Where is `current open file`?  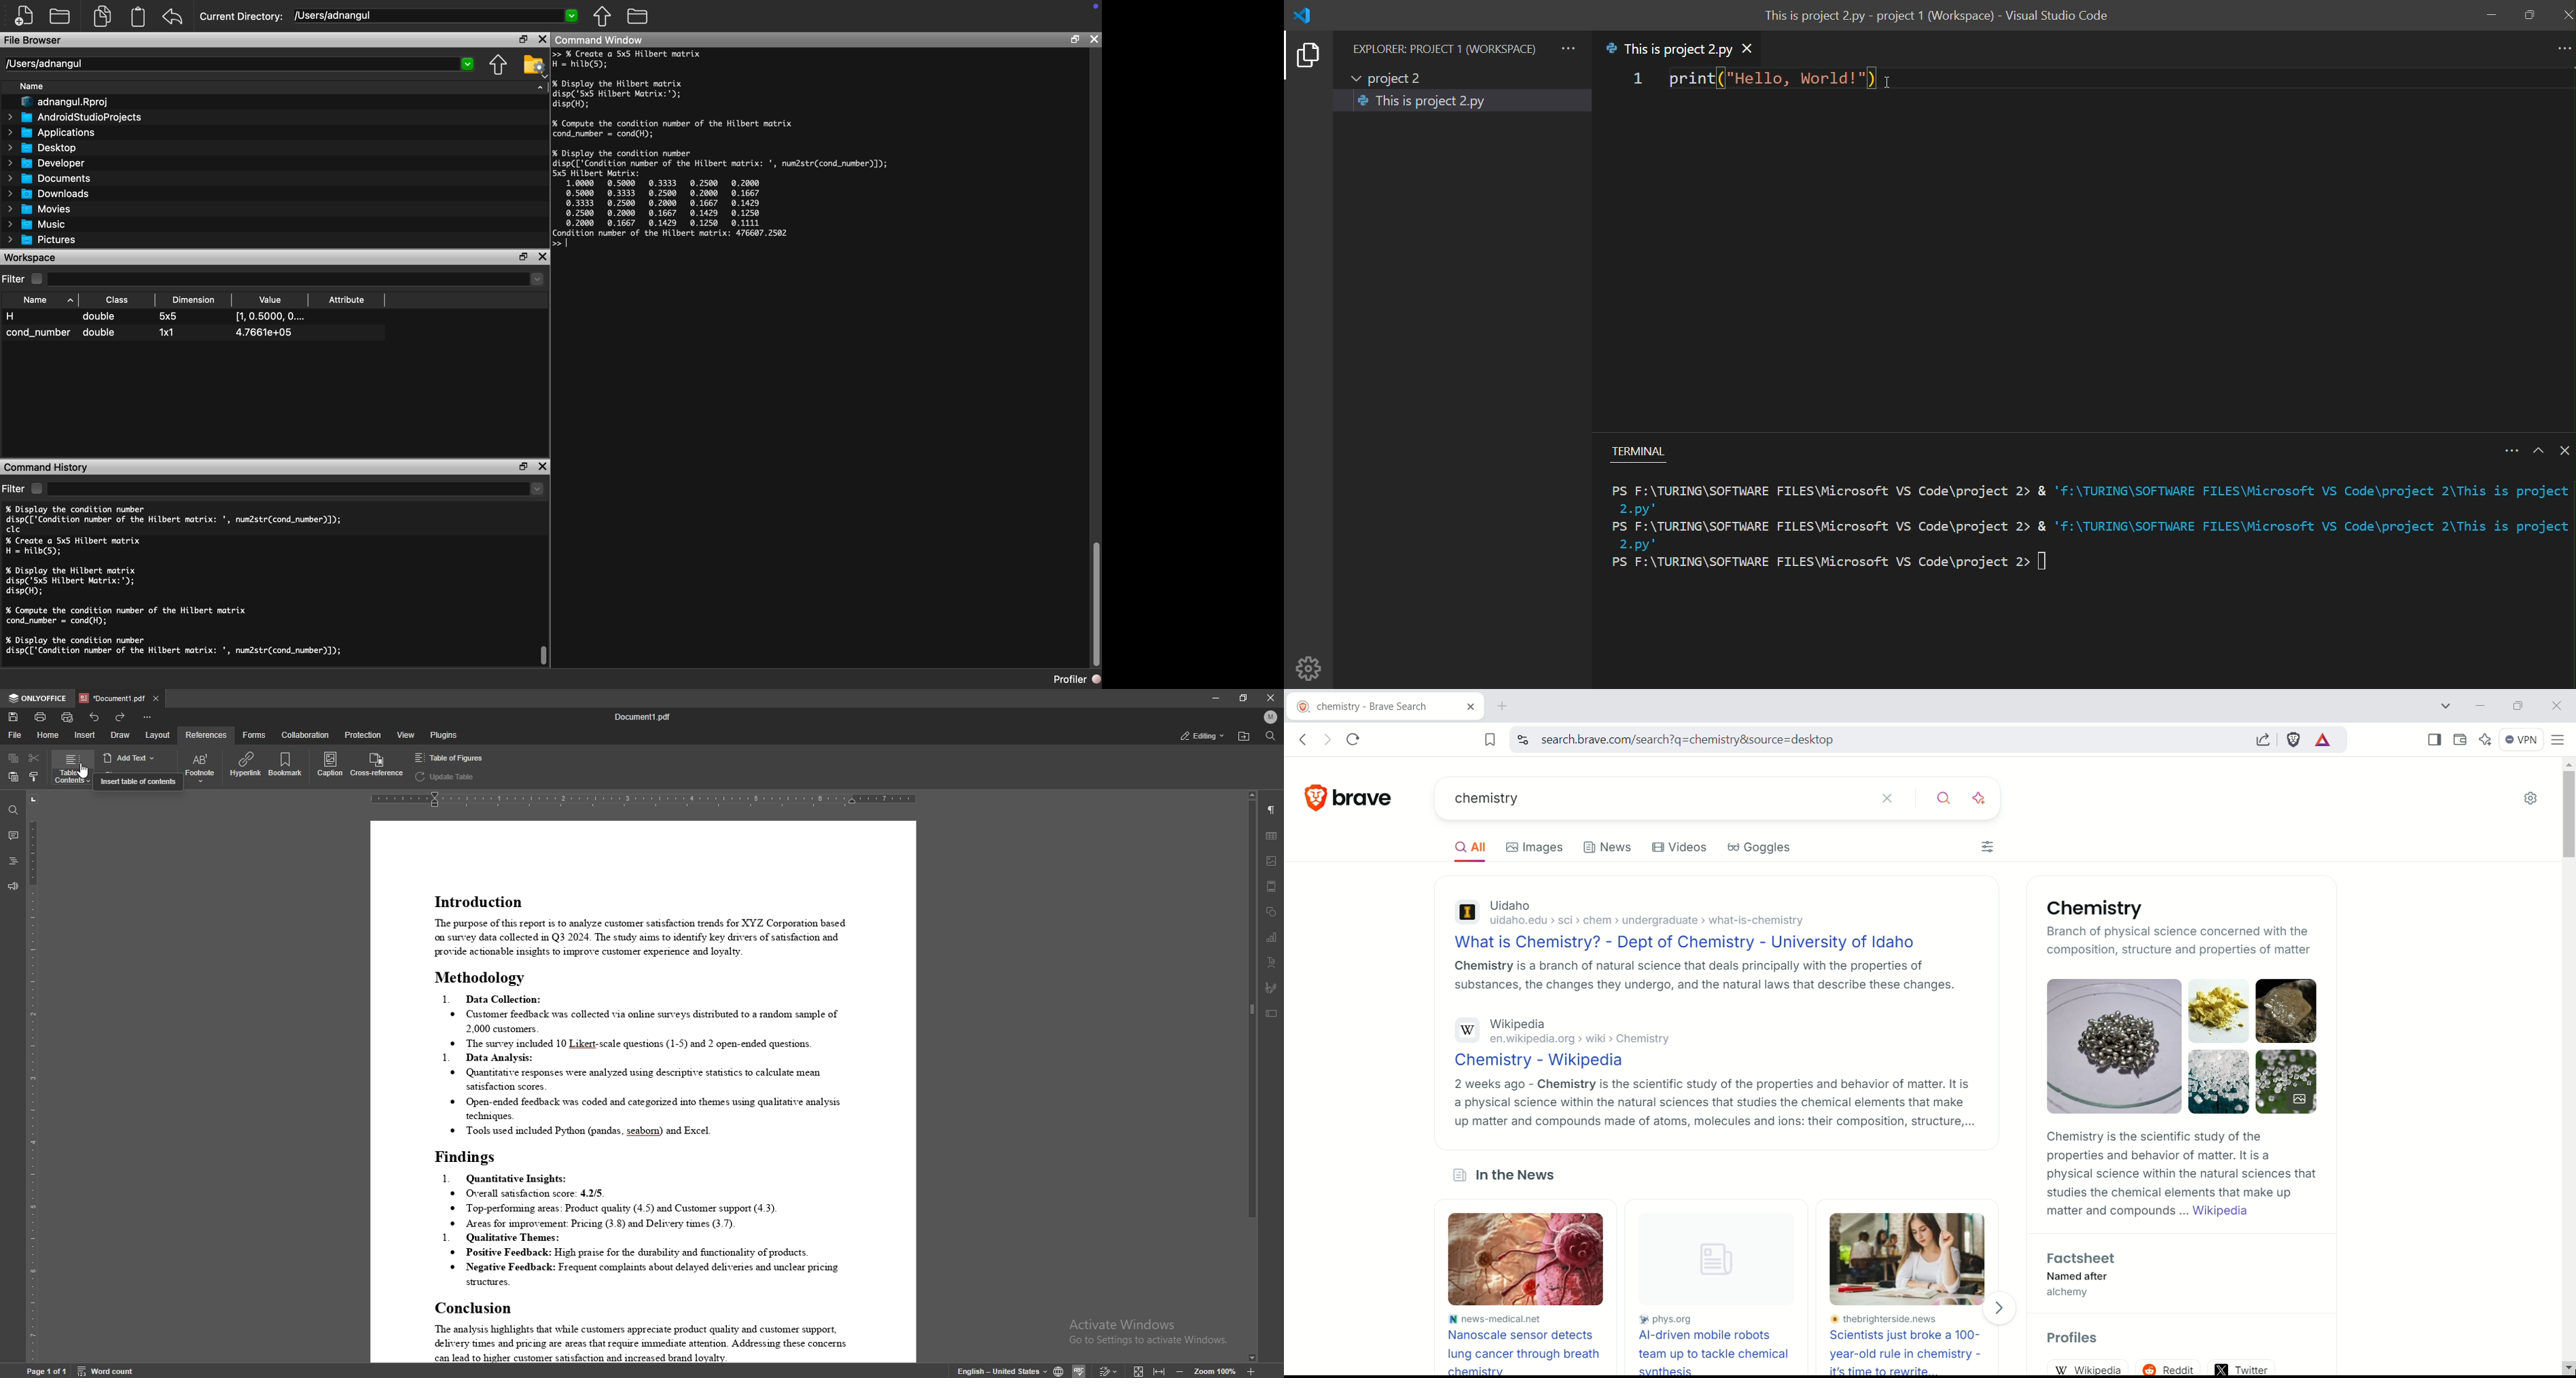
current open file is located at coordinates (1464, 101).